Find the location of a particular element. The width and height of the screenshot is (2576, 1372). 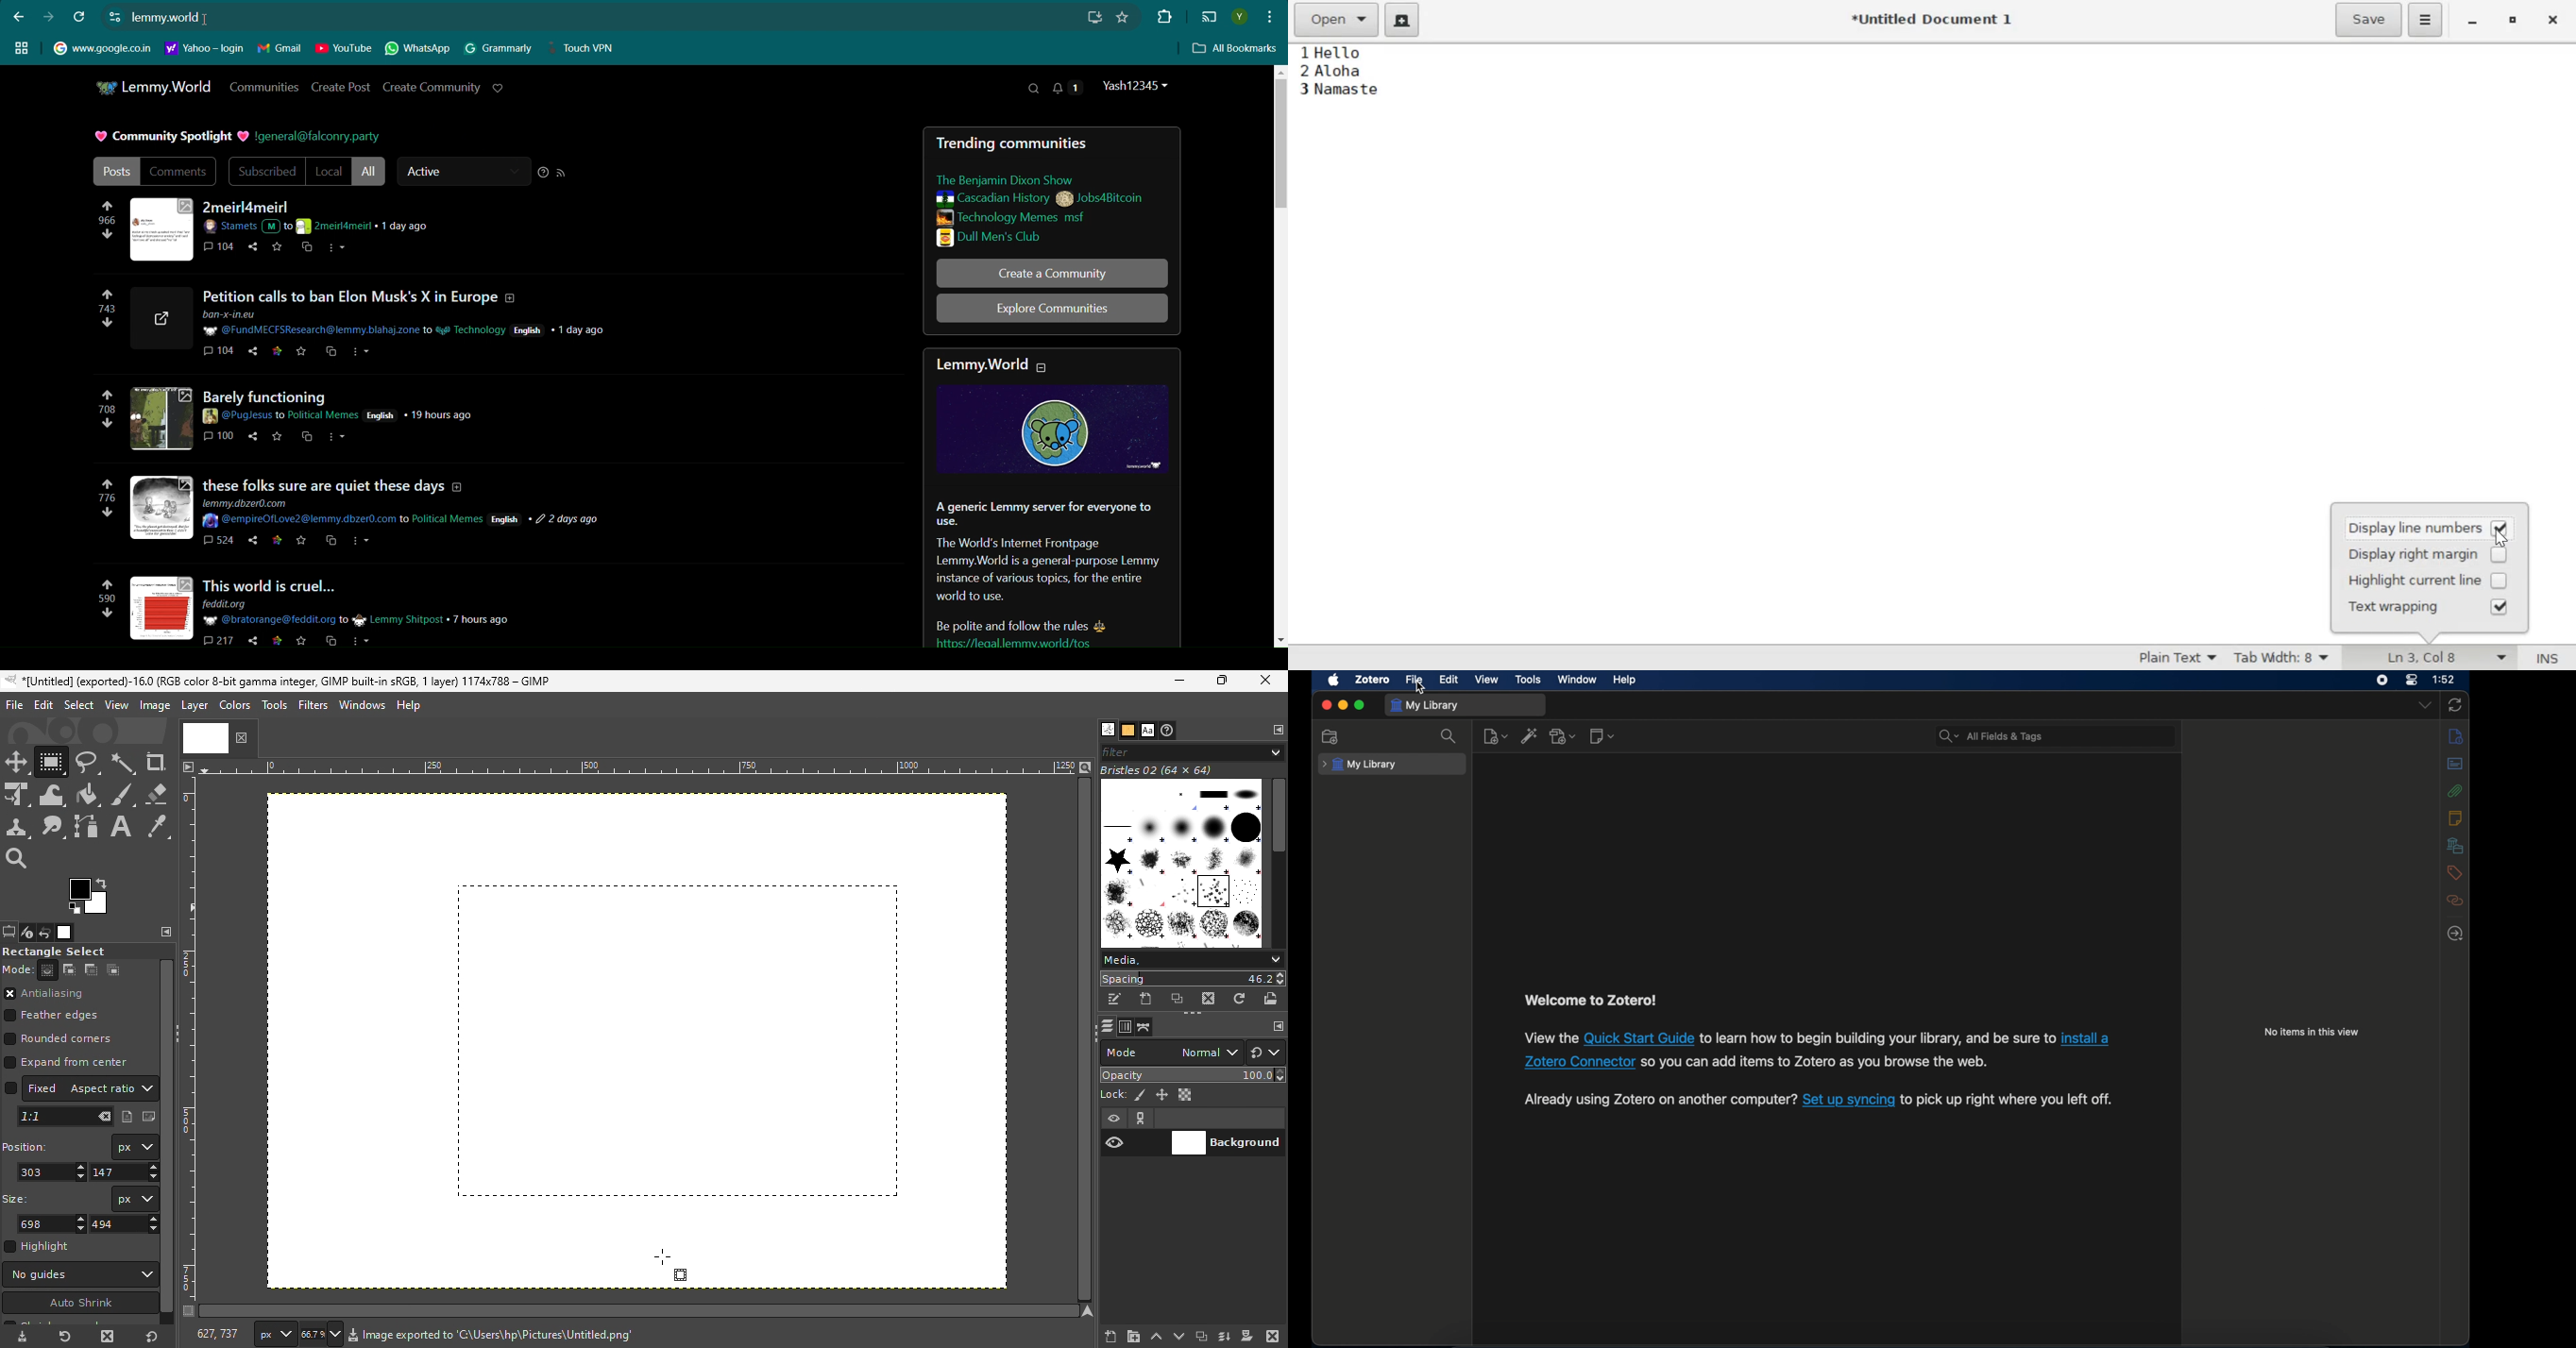

new collection is located at coordinates (1331, 737).